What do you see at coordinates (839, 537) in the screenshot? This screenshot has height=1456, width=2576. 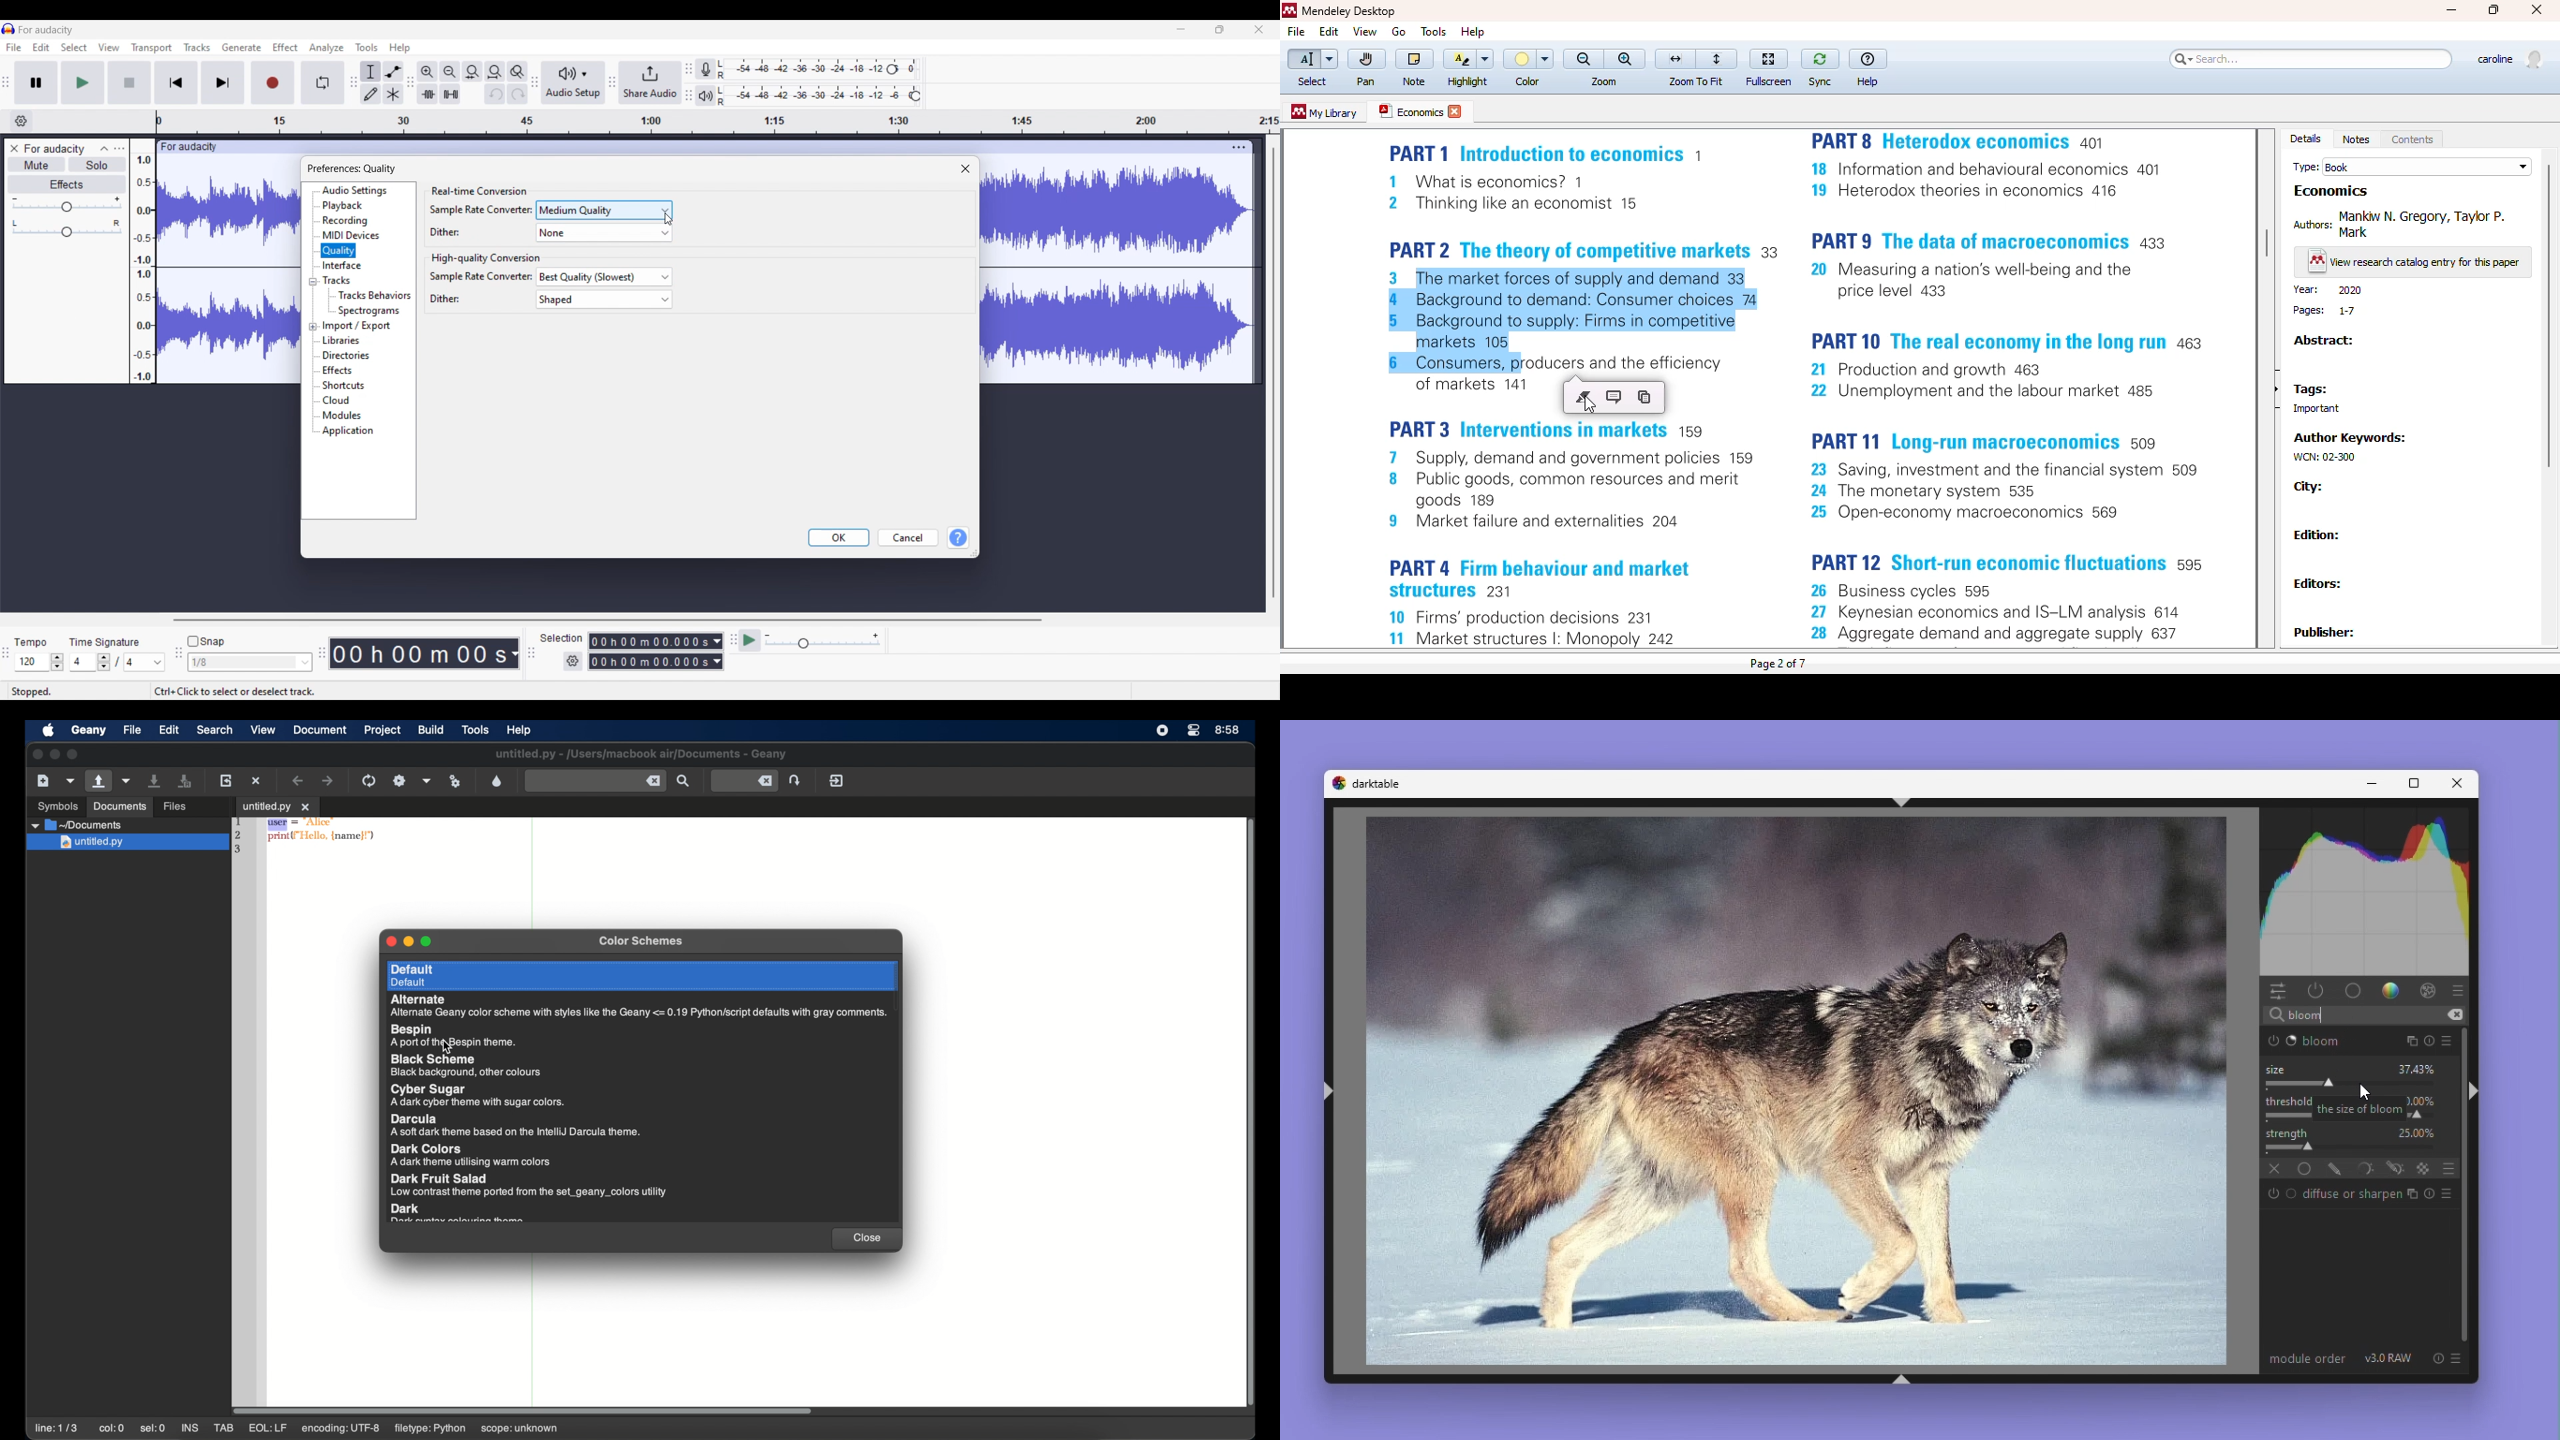 I see `OK` at bounding box center [839, 537].